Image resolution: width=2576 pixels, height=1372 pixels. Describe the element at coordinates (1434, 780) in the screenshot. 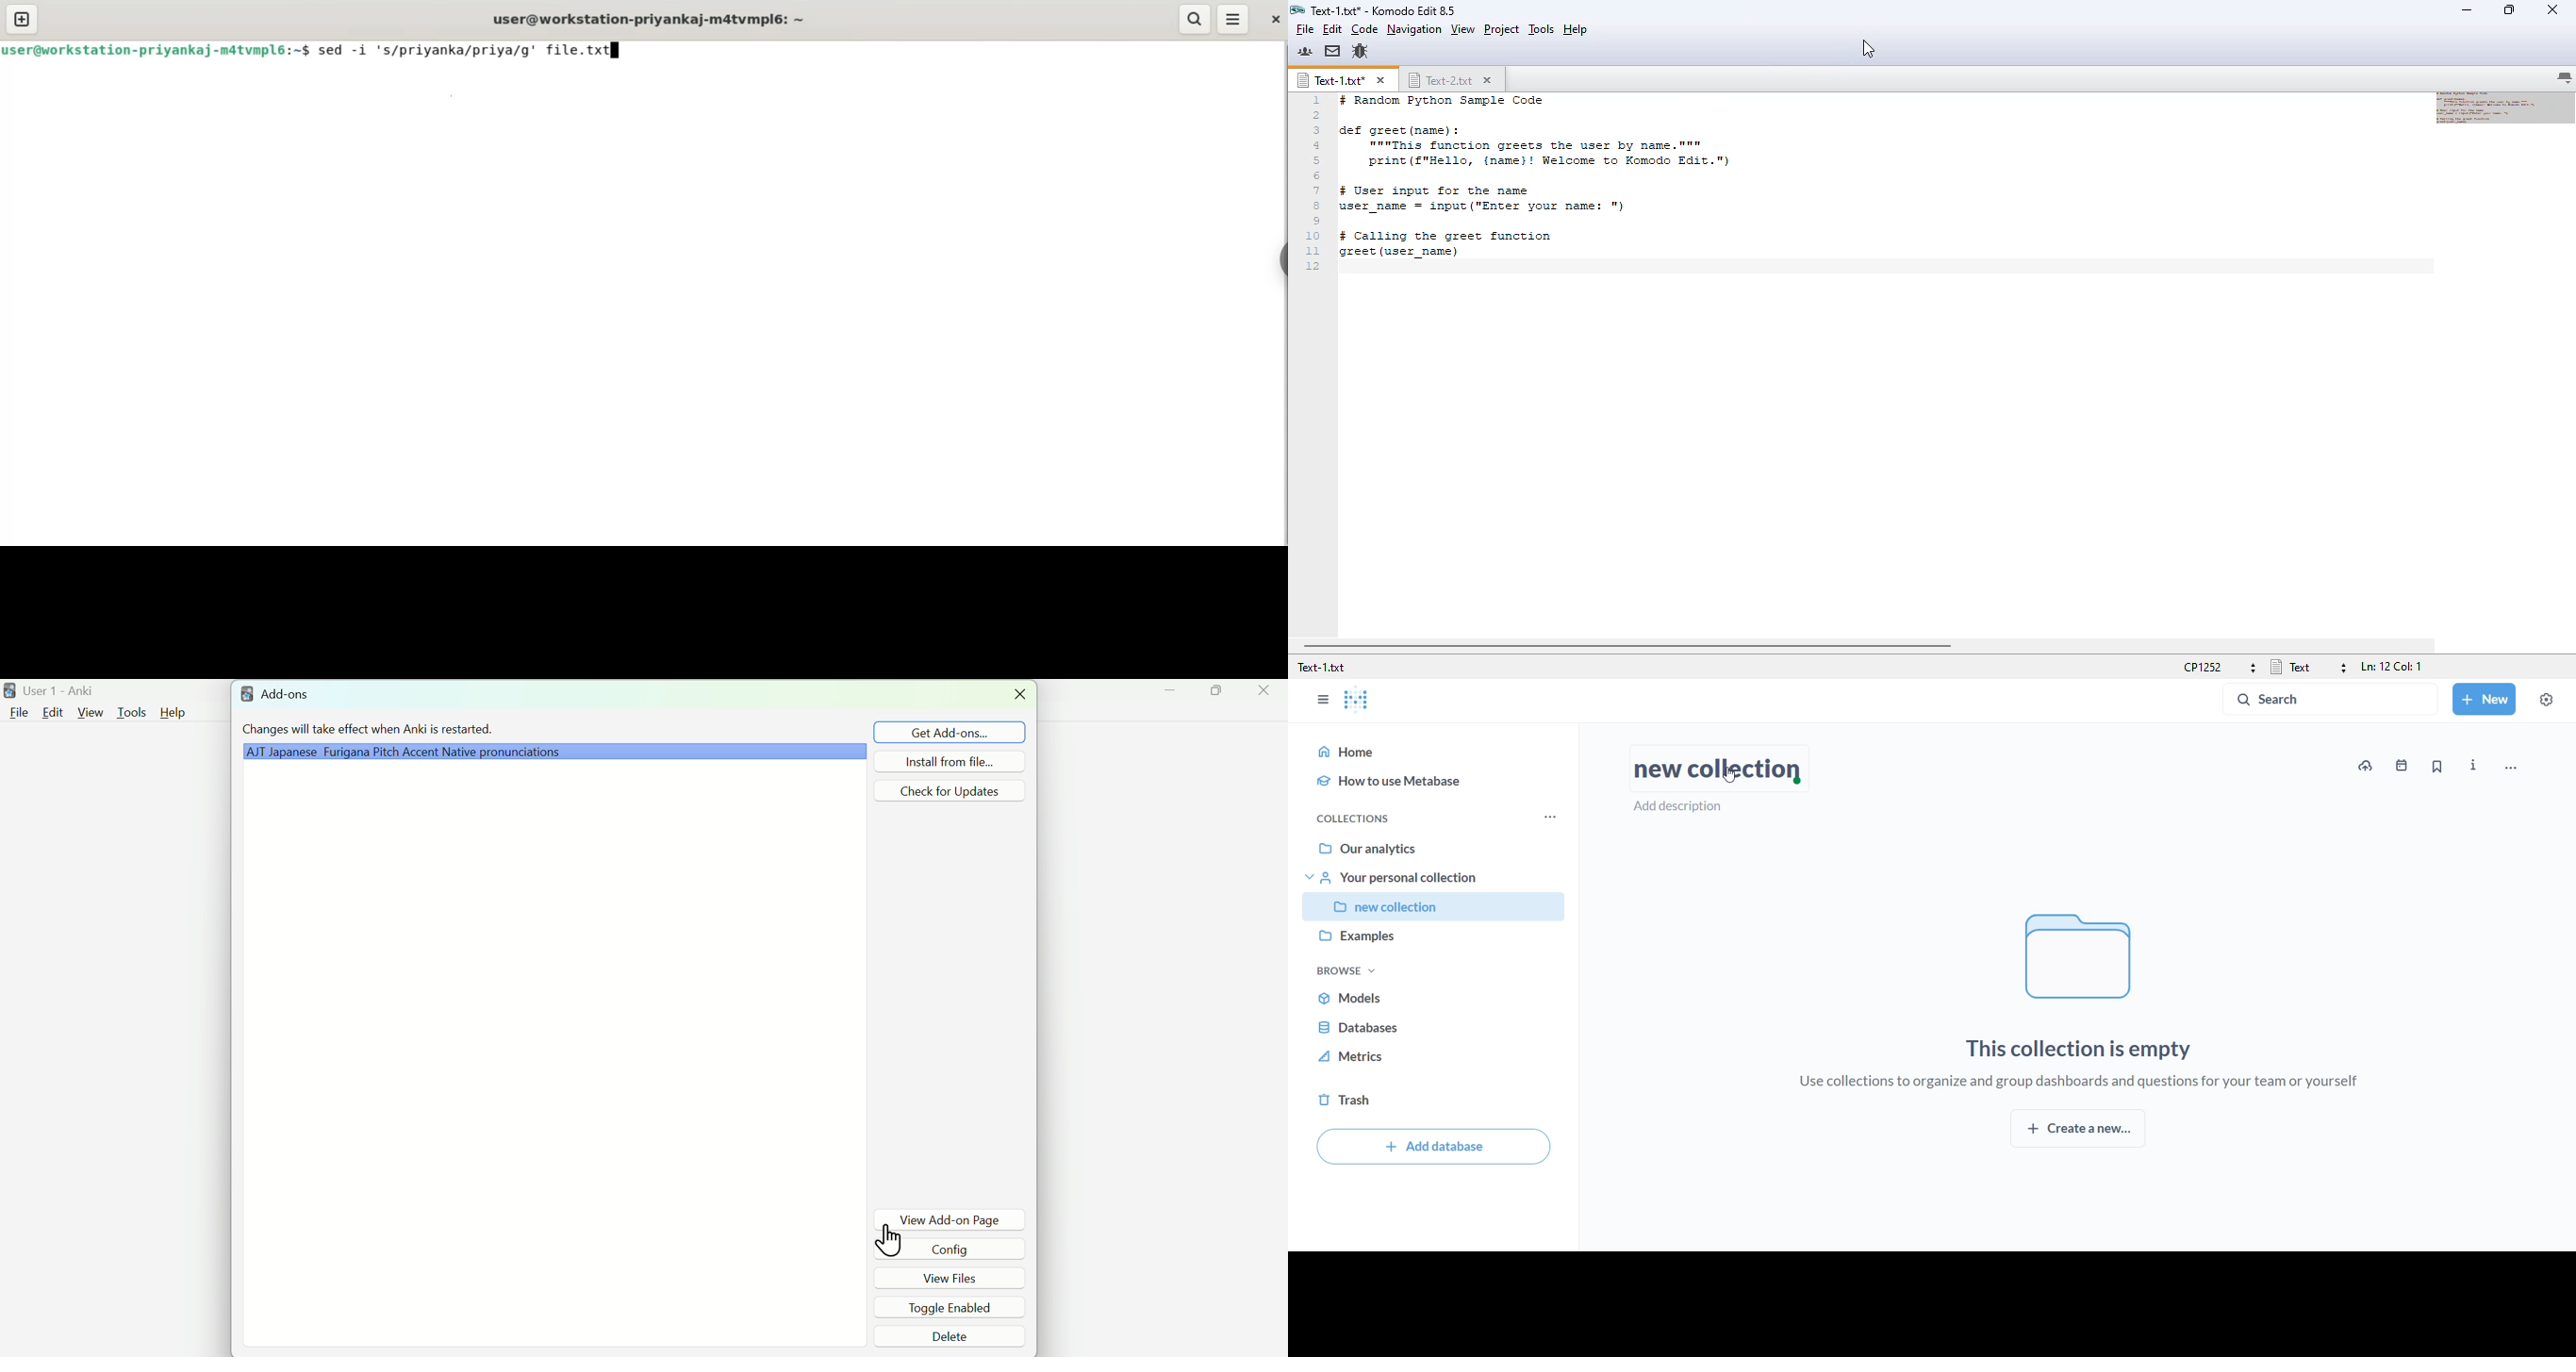

I see `how to use metabase` at that location.